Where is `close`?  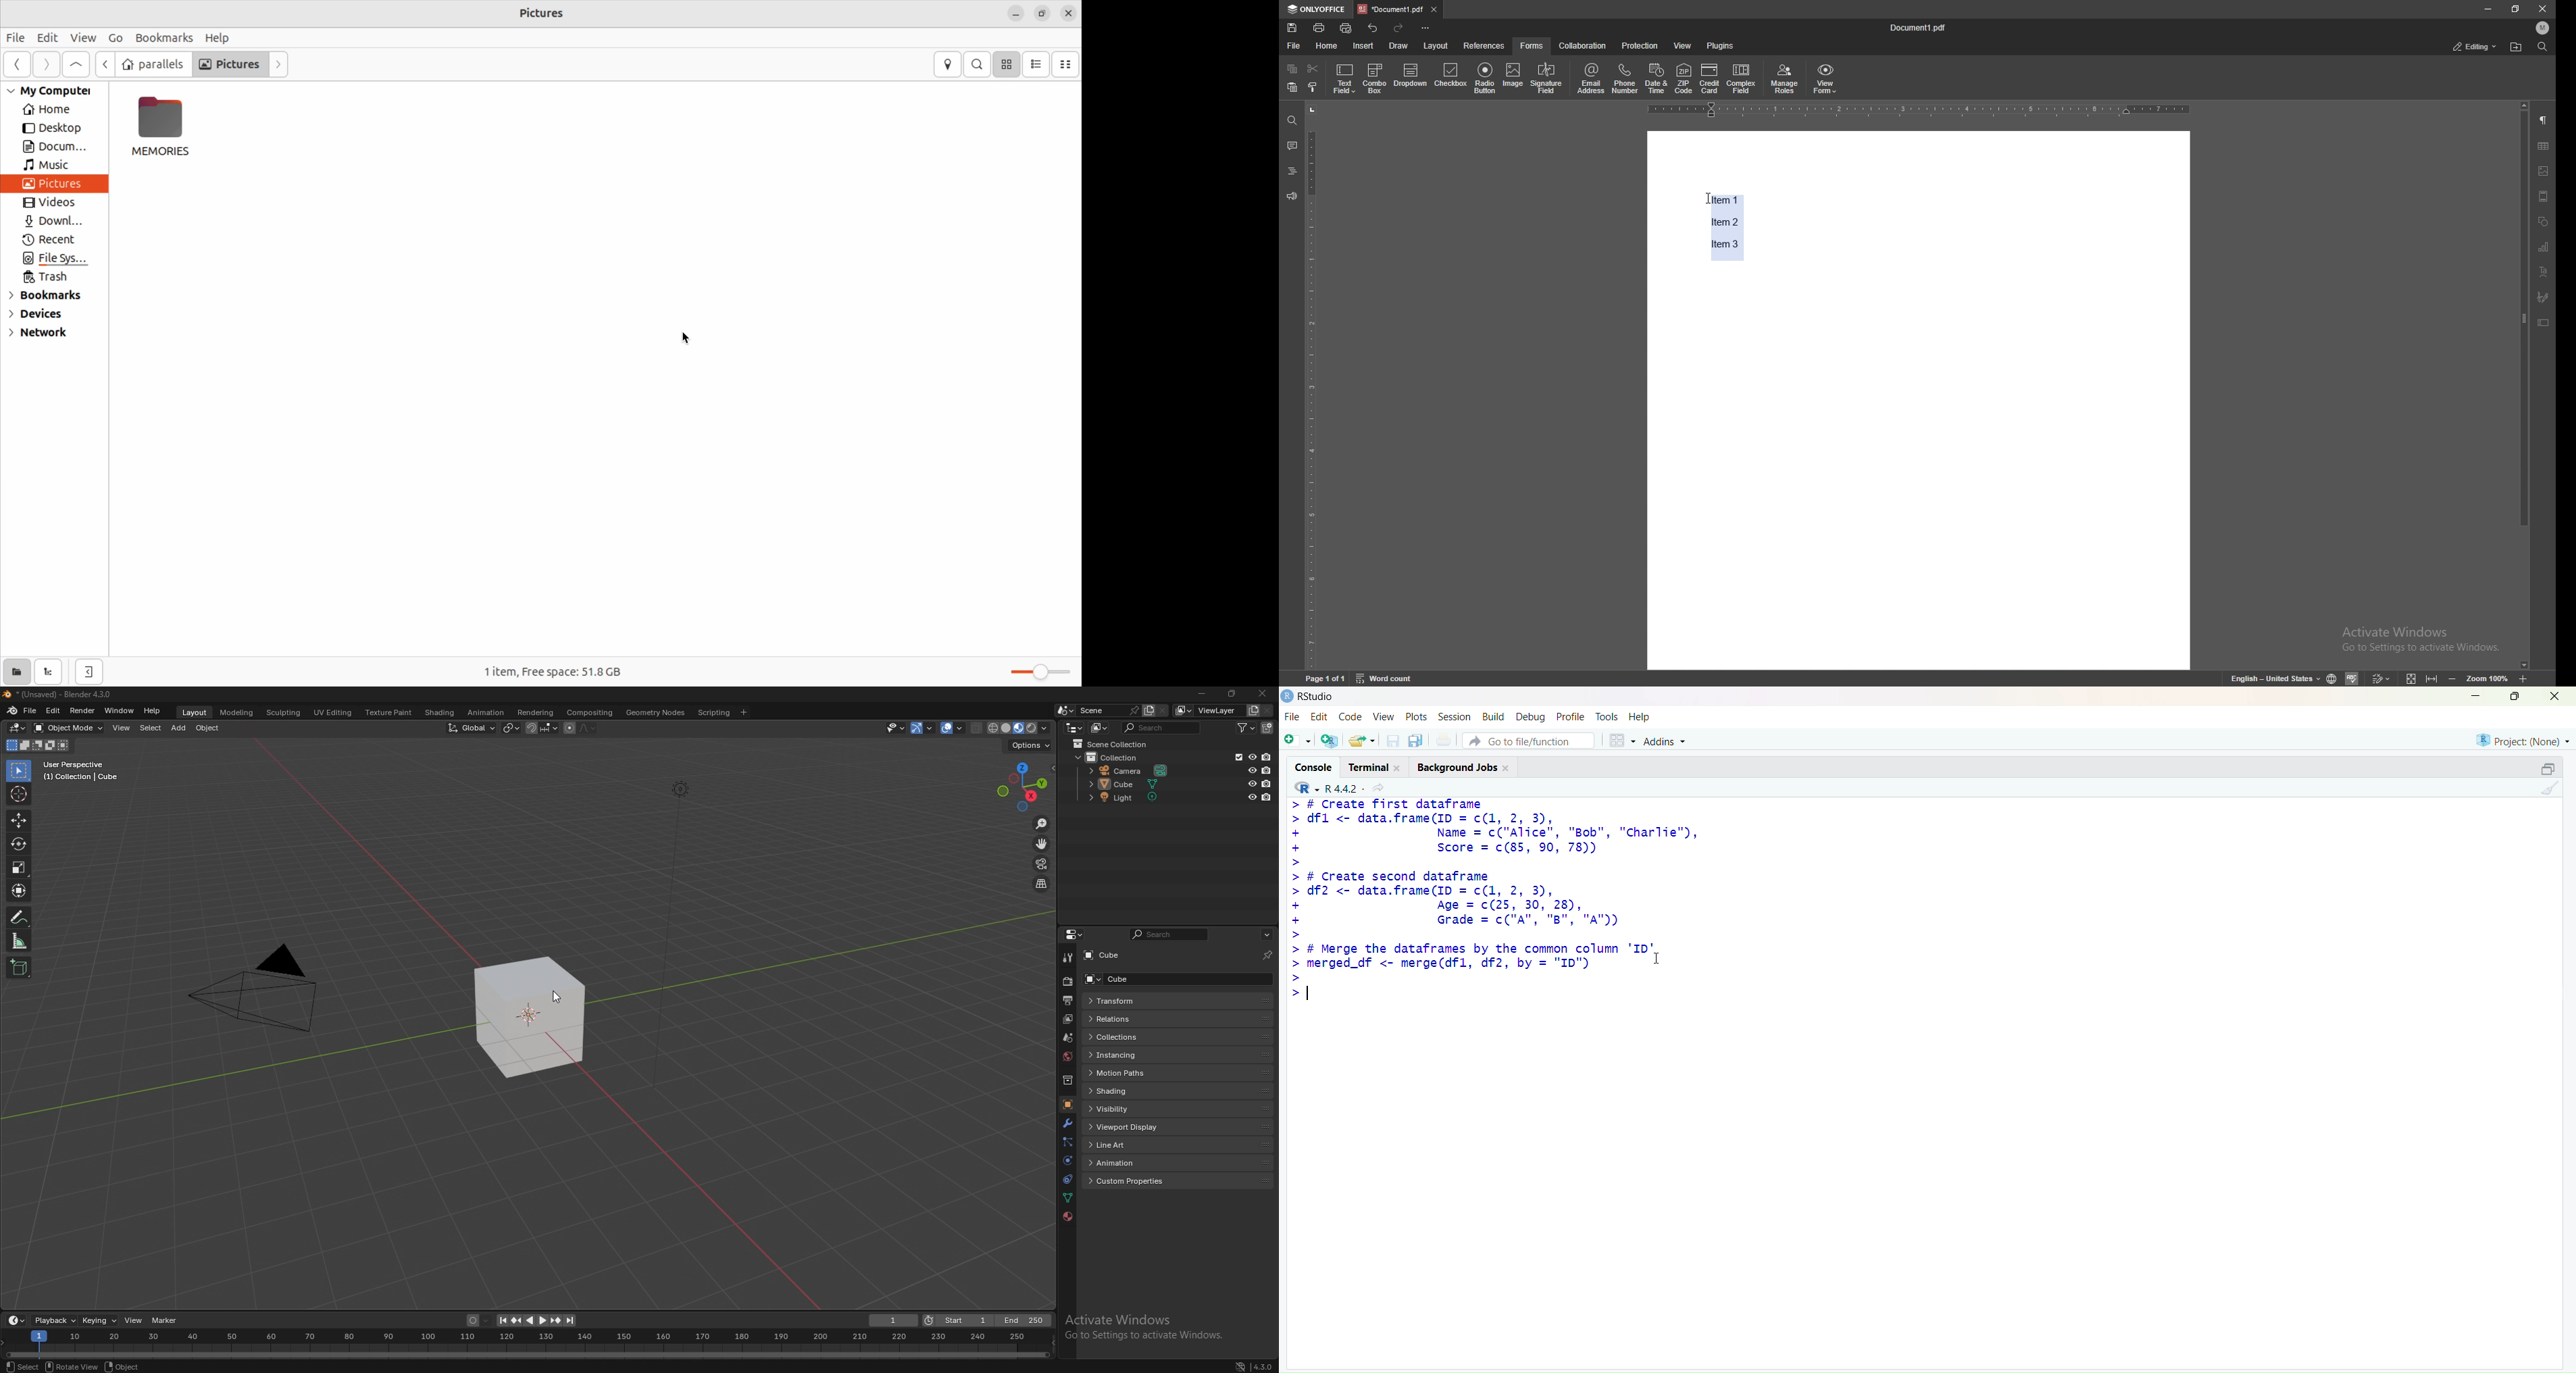
close is located at coordinates (2541, 9).